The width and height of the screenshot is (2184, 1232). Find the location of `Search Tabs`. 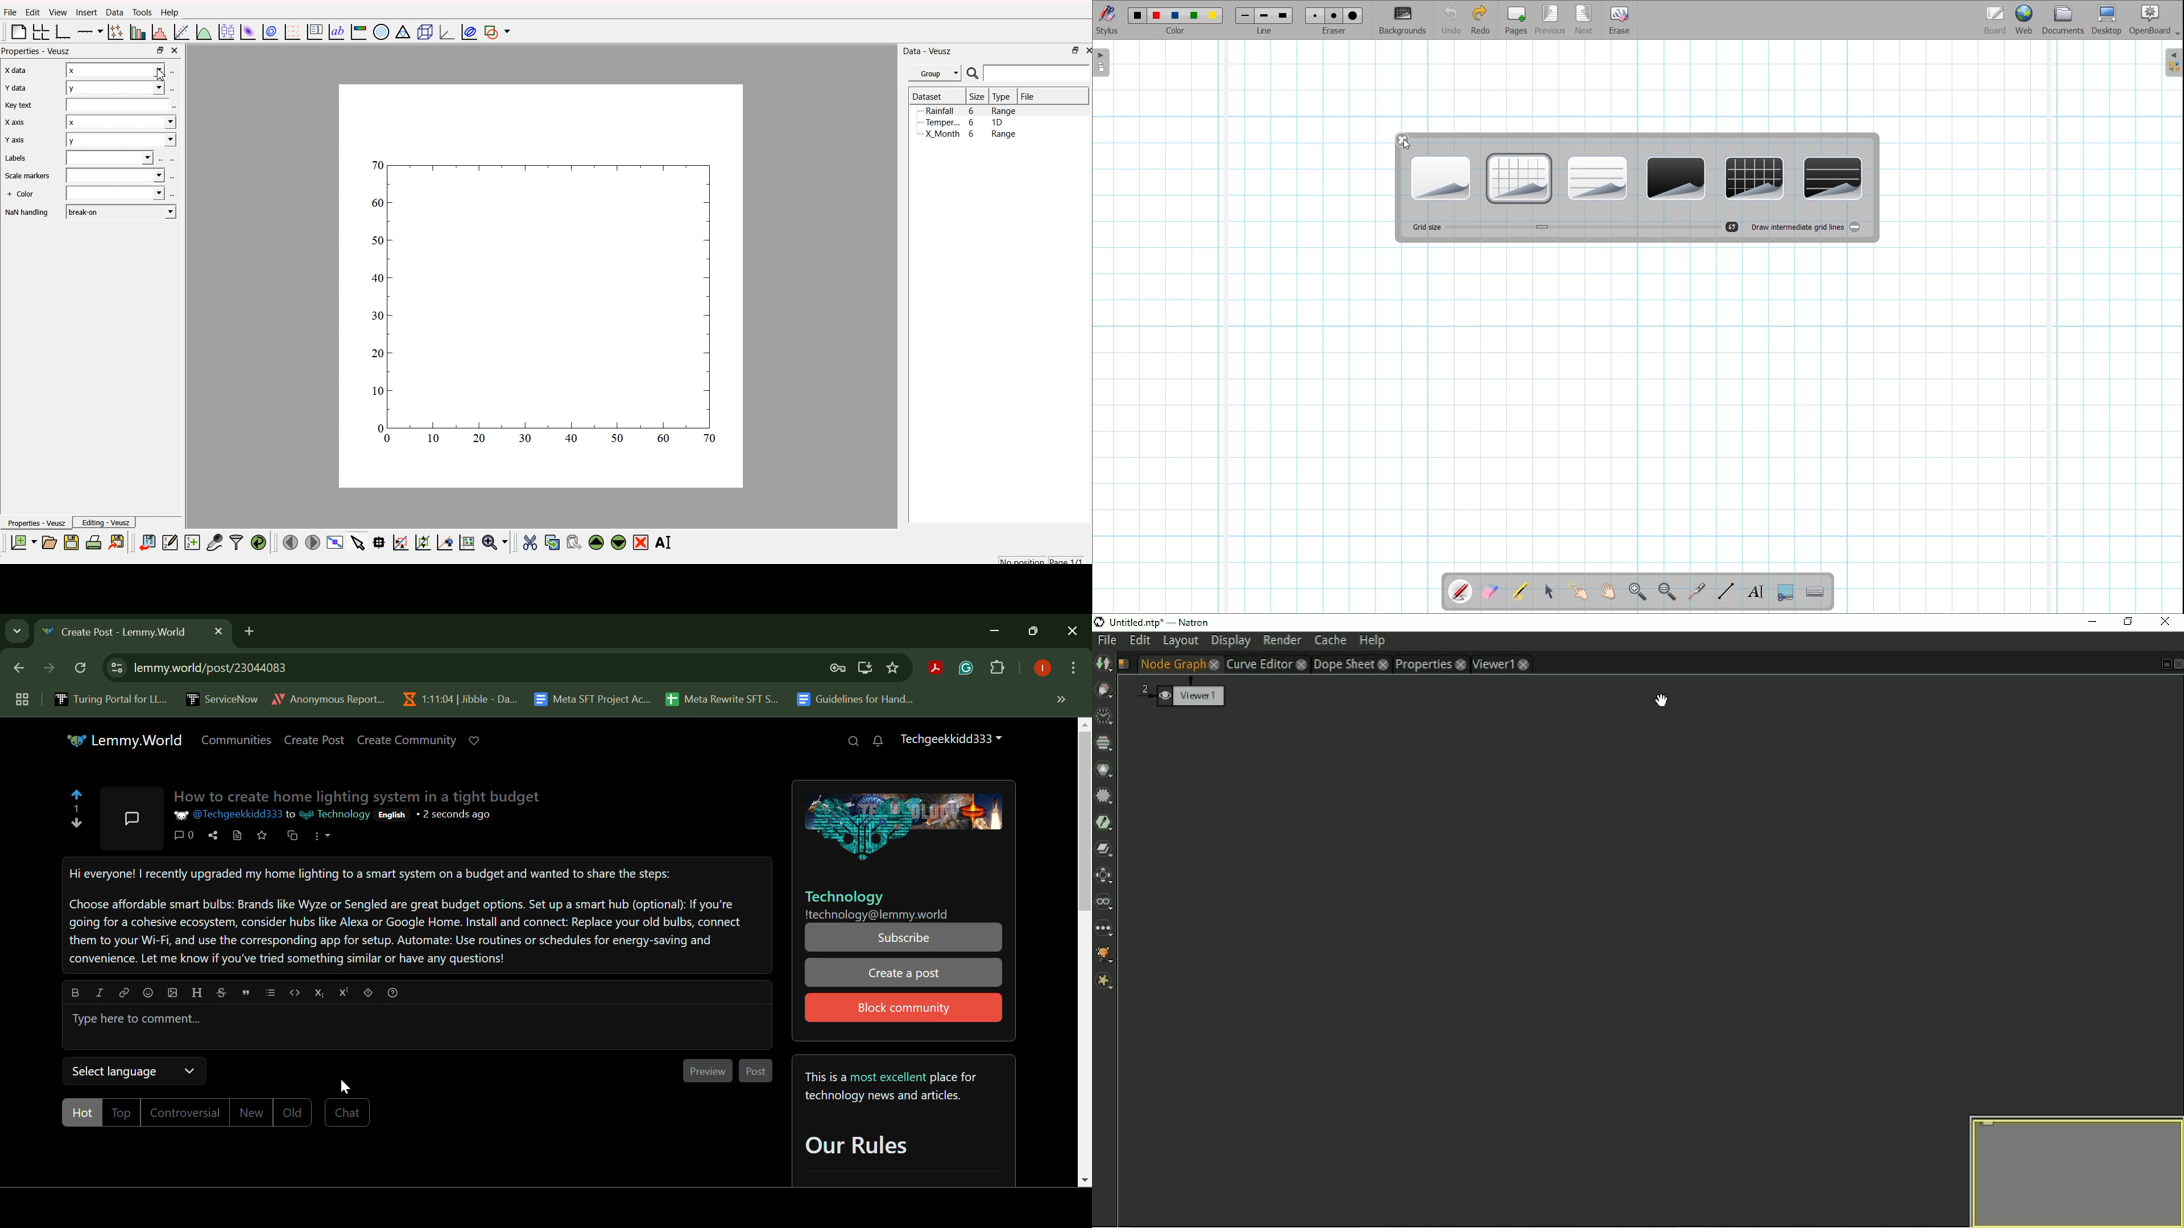

Search Tabs is located at coordinates (14, 629).